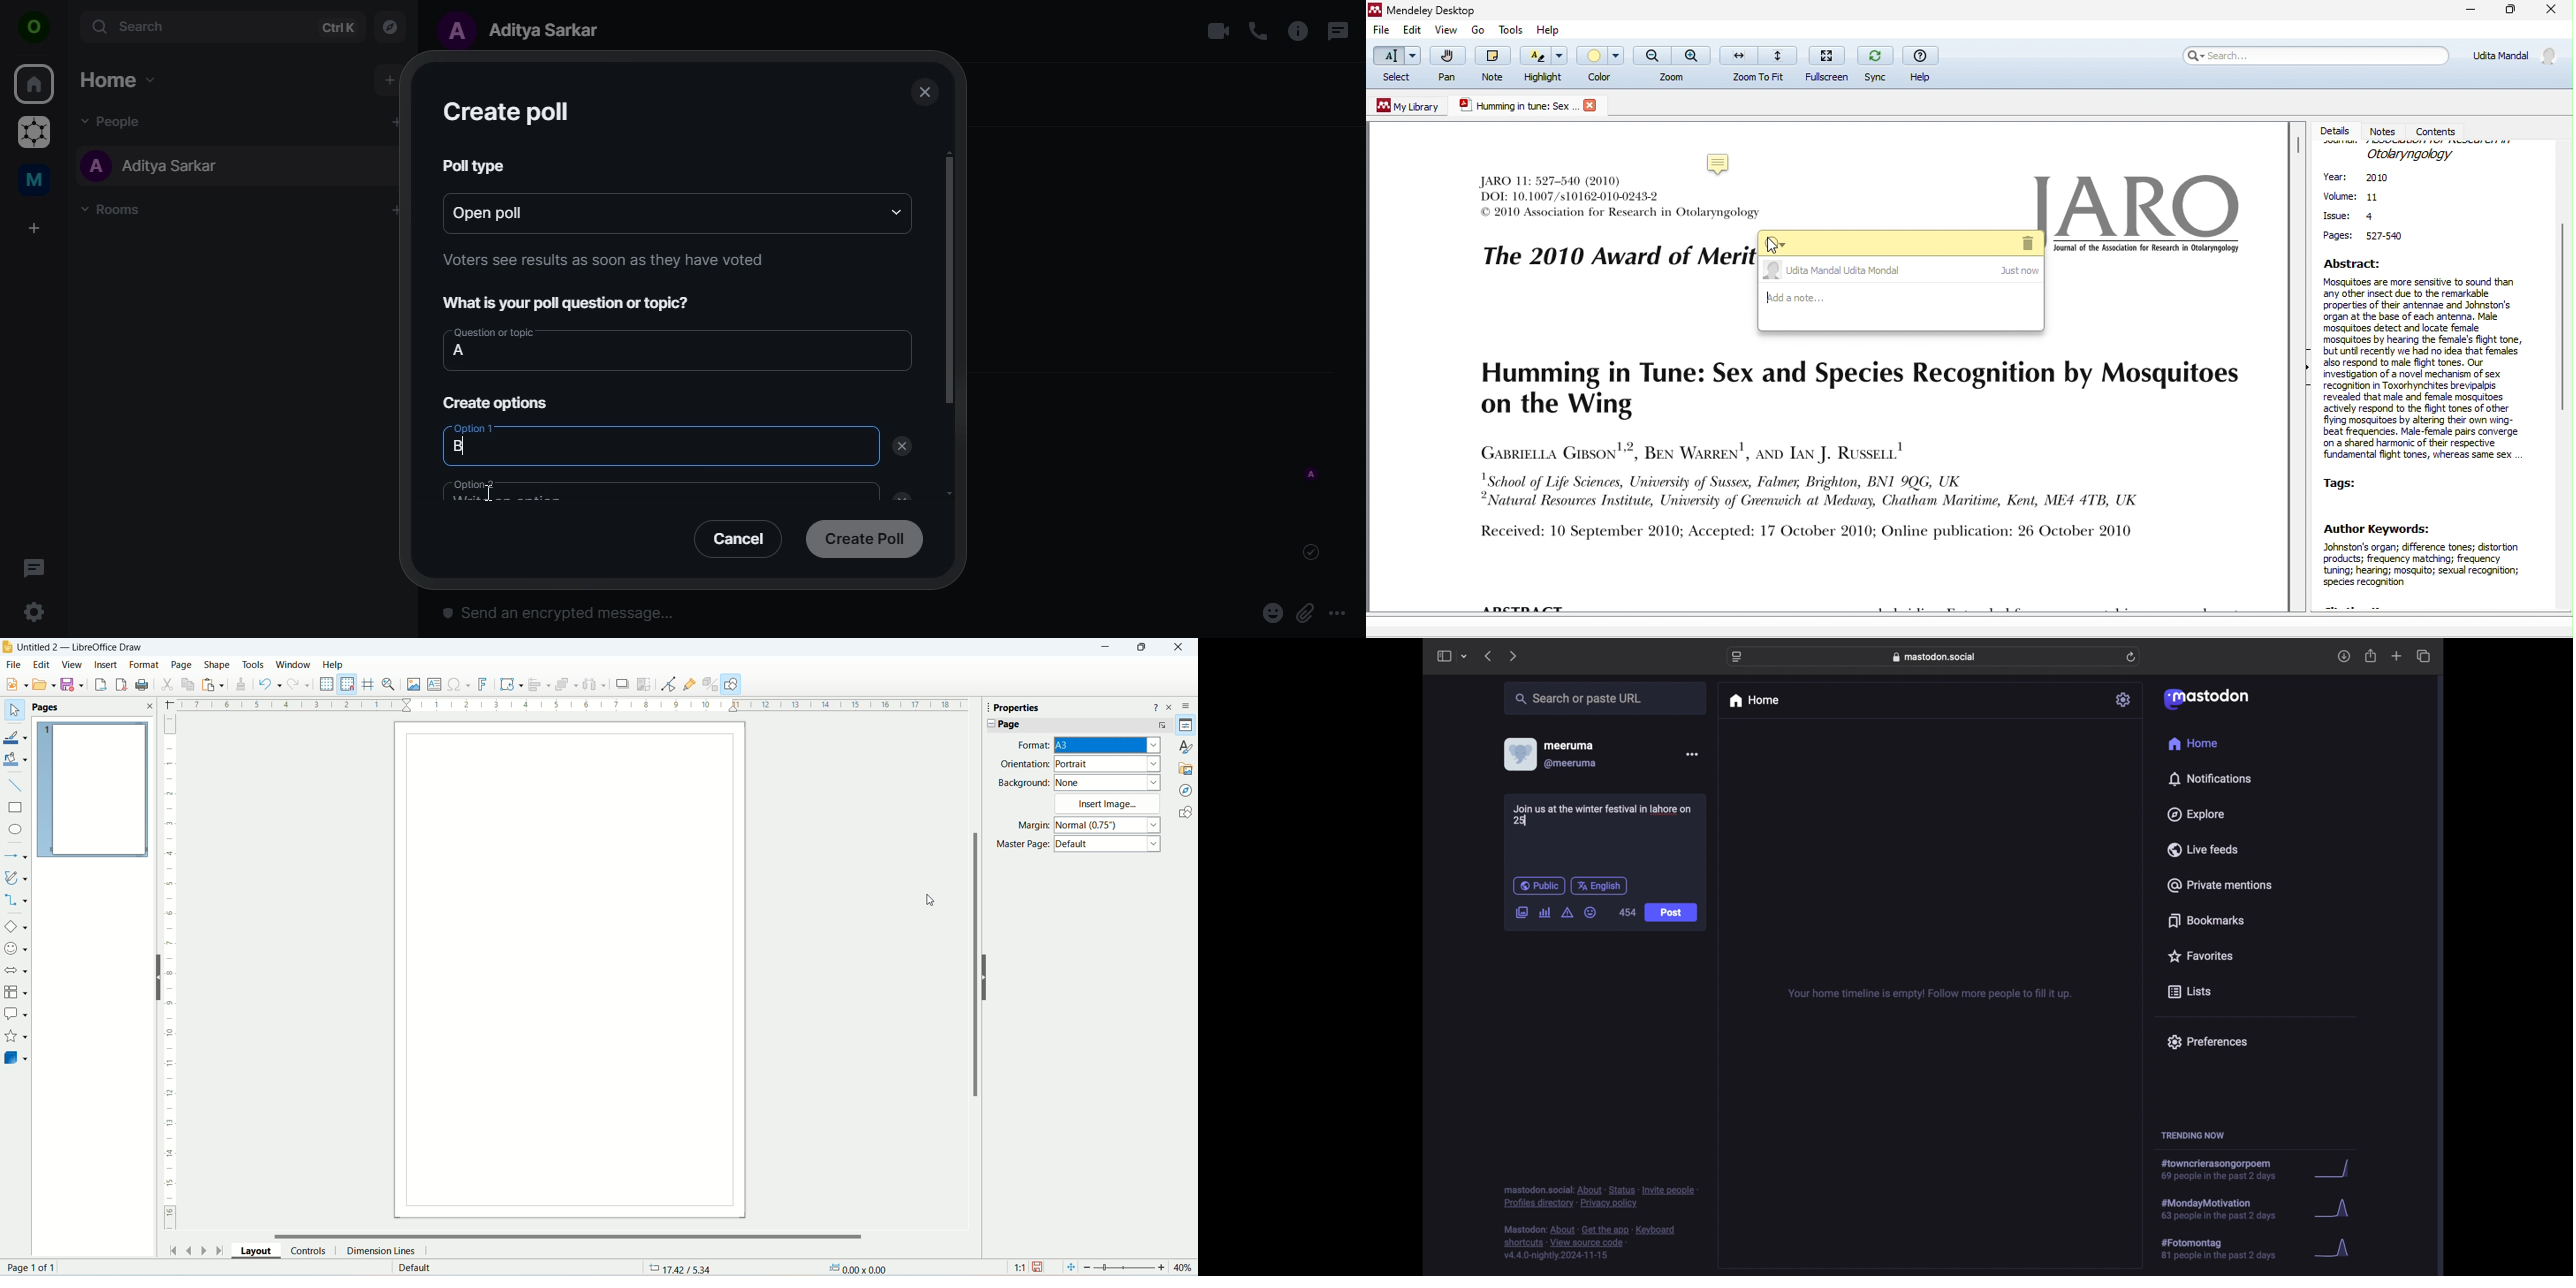 Image resolution: width=2576 pixels, height=1288 pixels. Describe the element at coordinates (2386, 130) in the screenshot. I see `notes` at that location.